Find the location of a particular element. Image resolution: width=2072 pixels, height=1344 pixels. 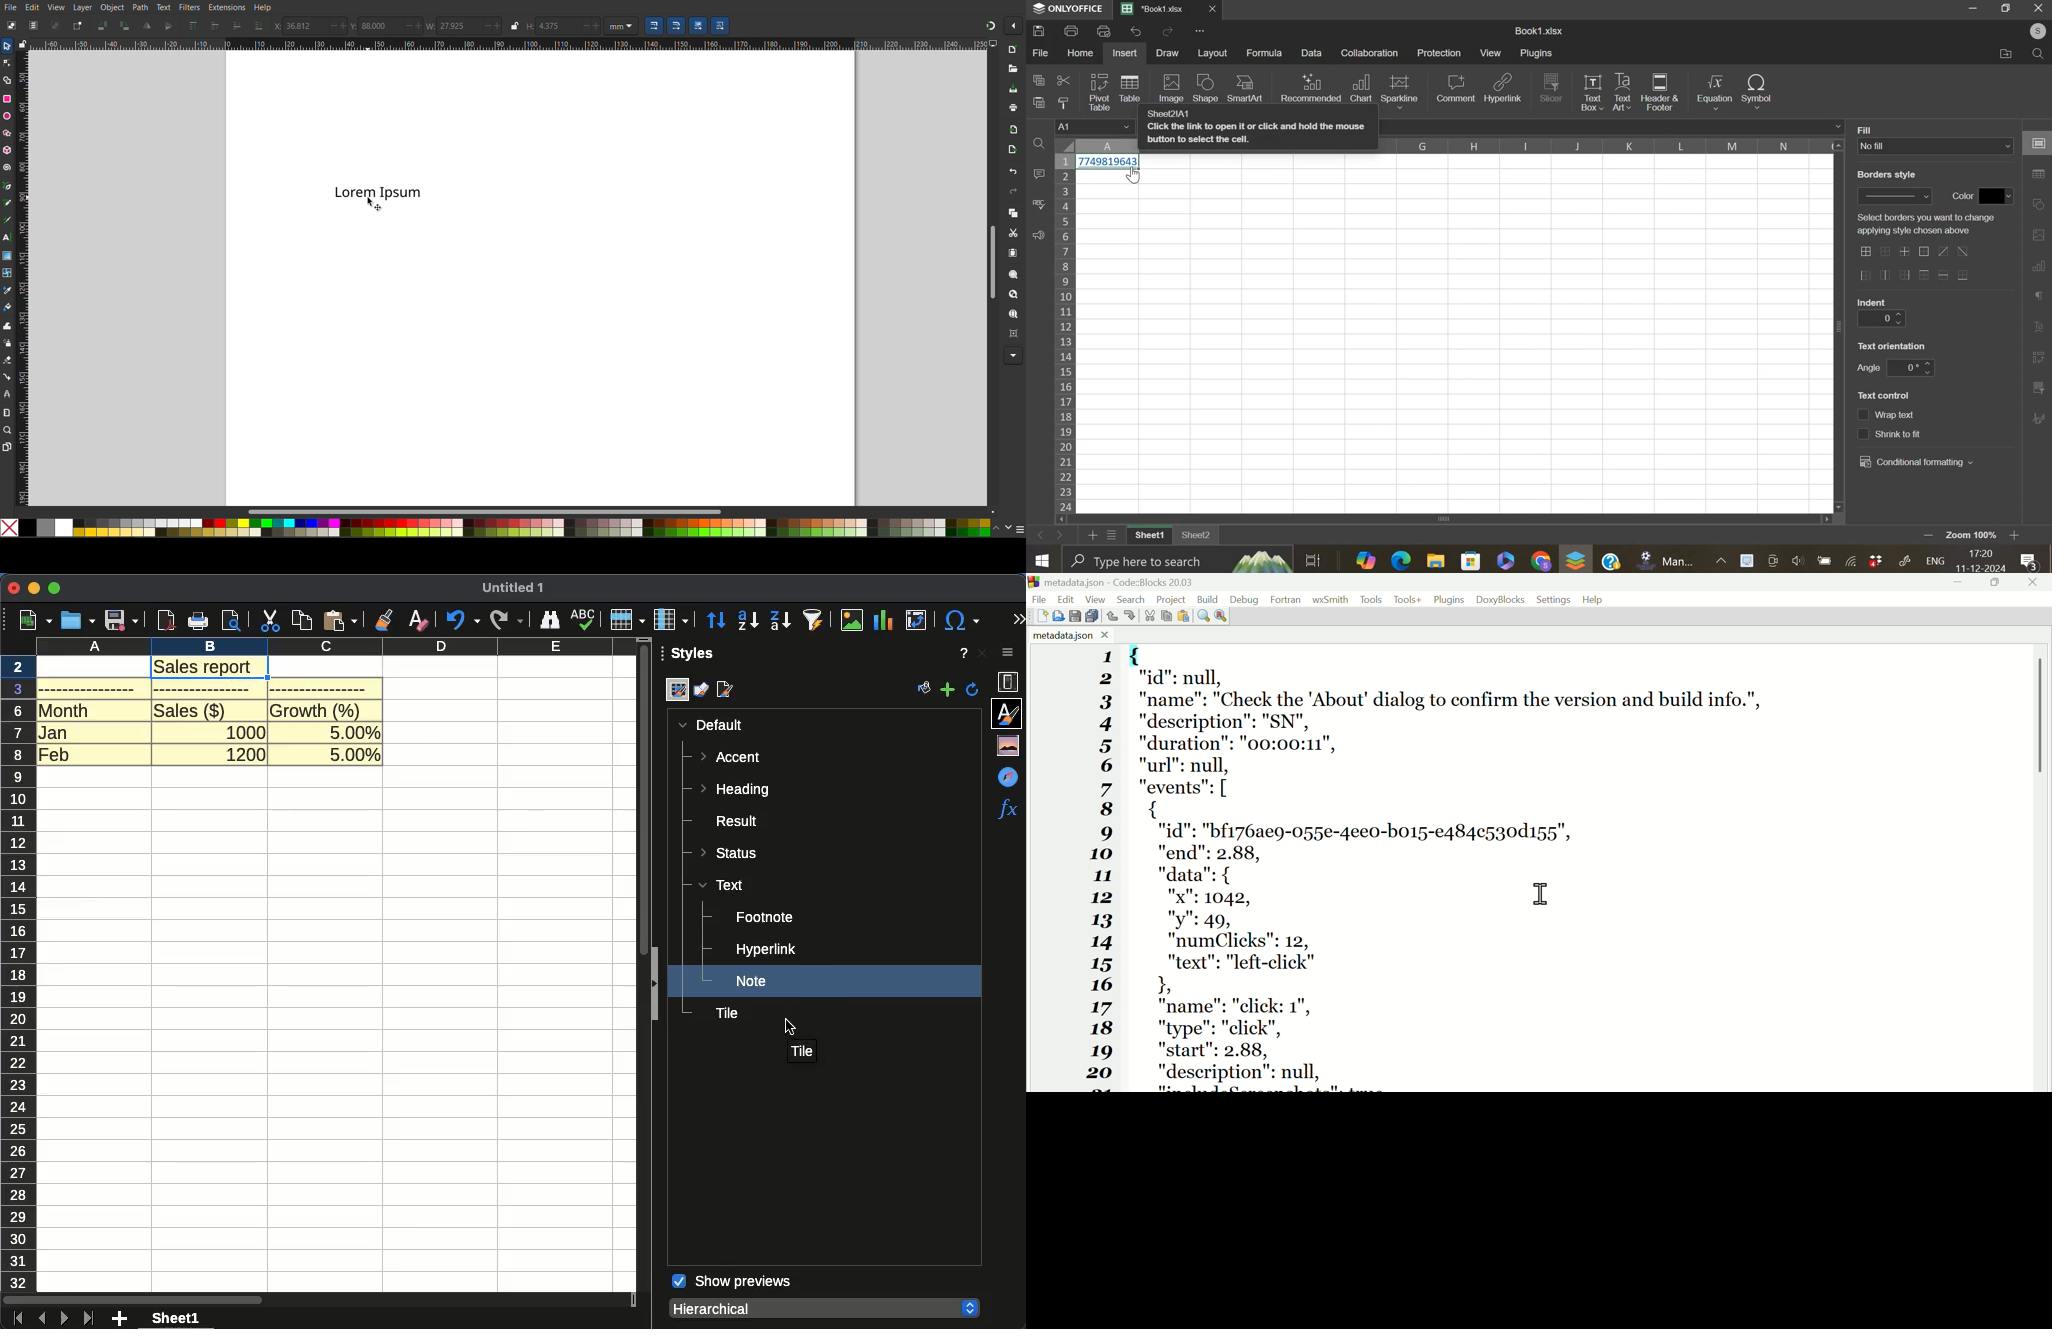

Star Polygon is located at coordinates (9, 131).